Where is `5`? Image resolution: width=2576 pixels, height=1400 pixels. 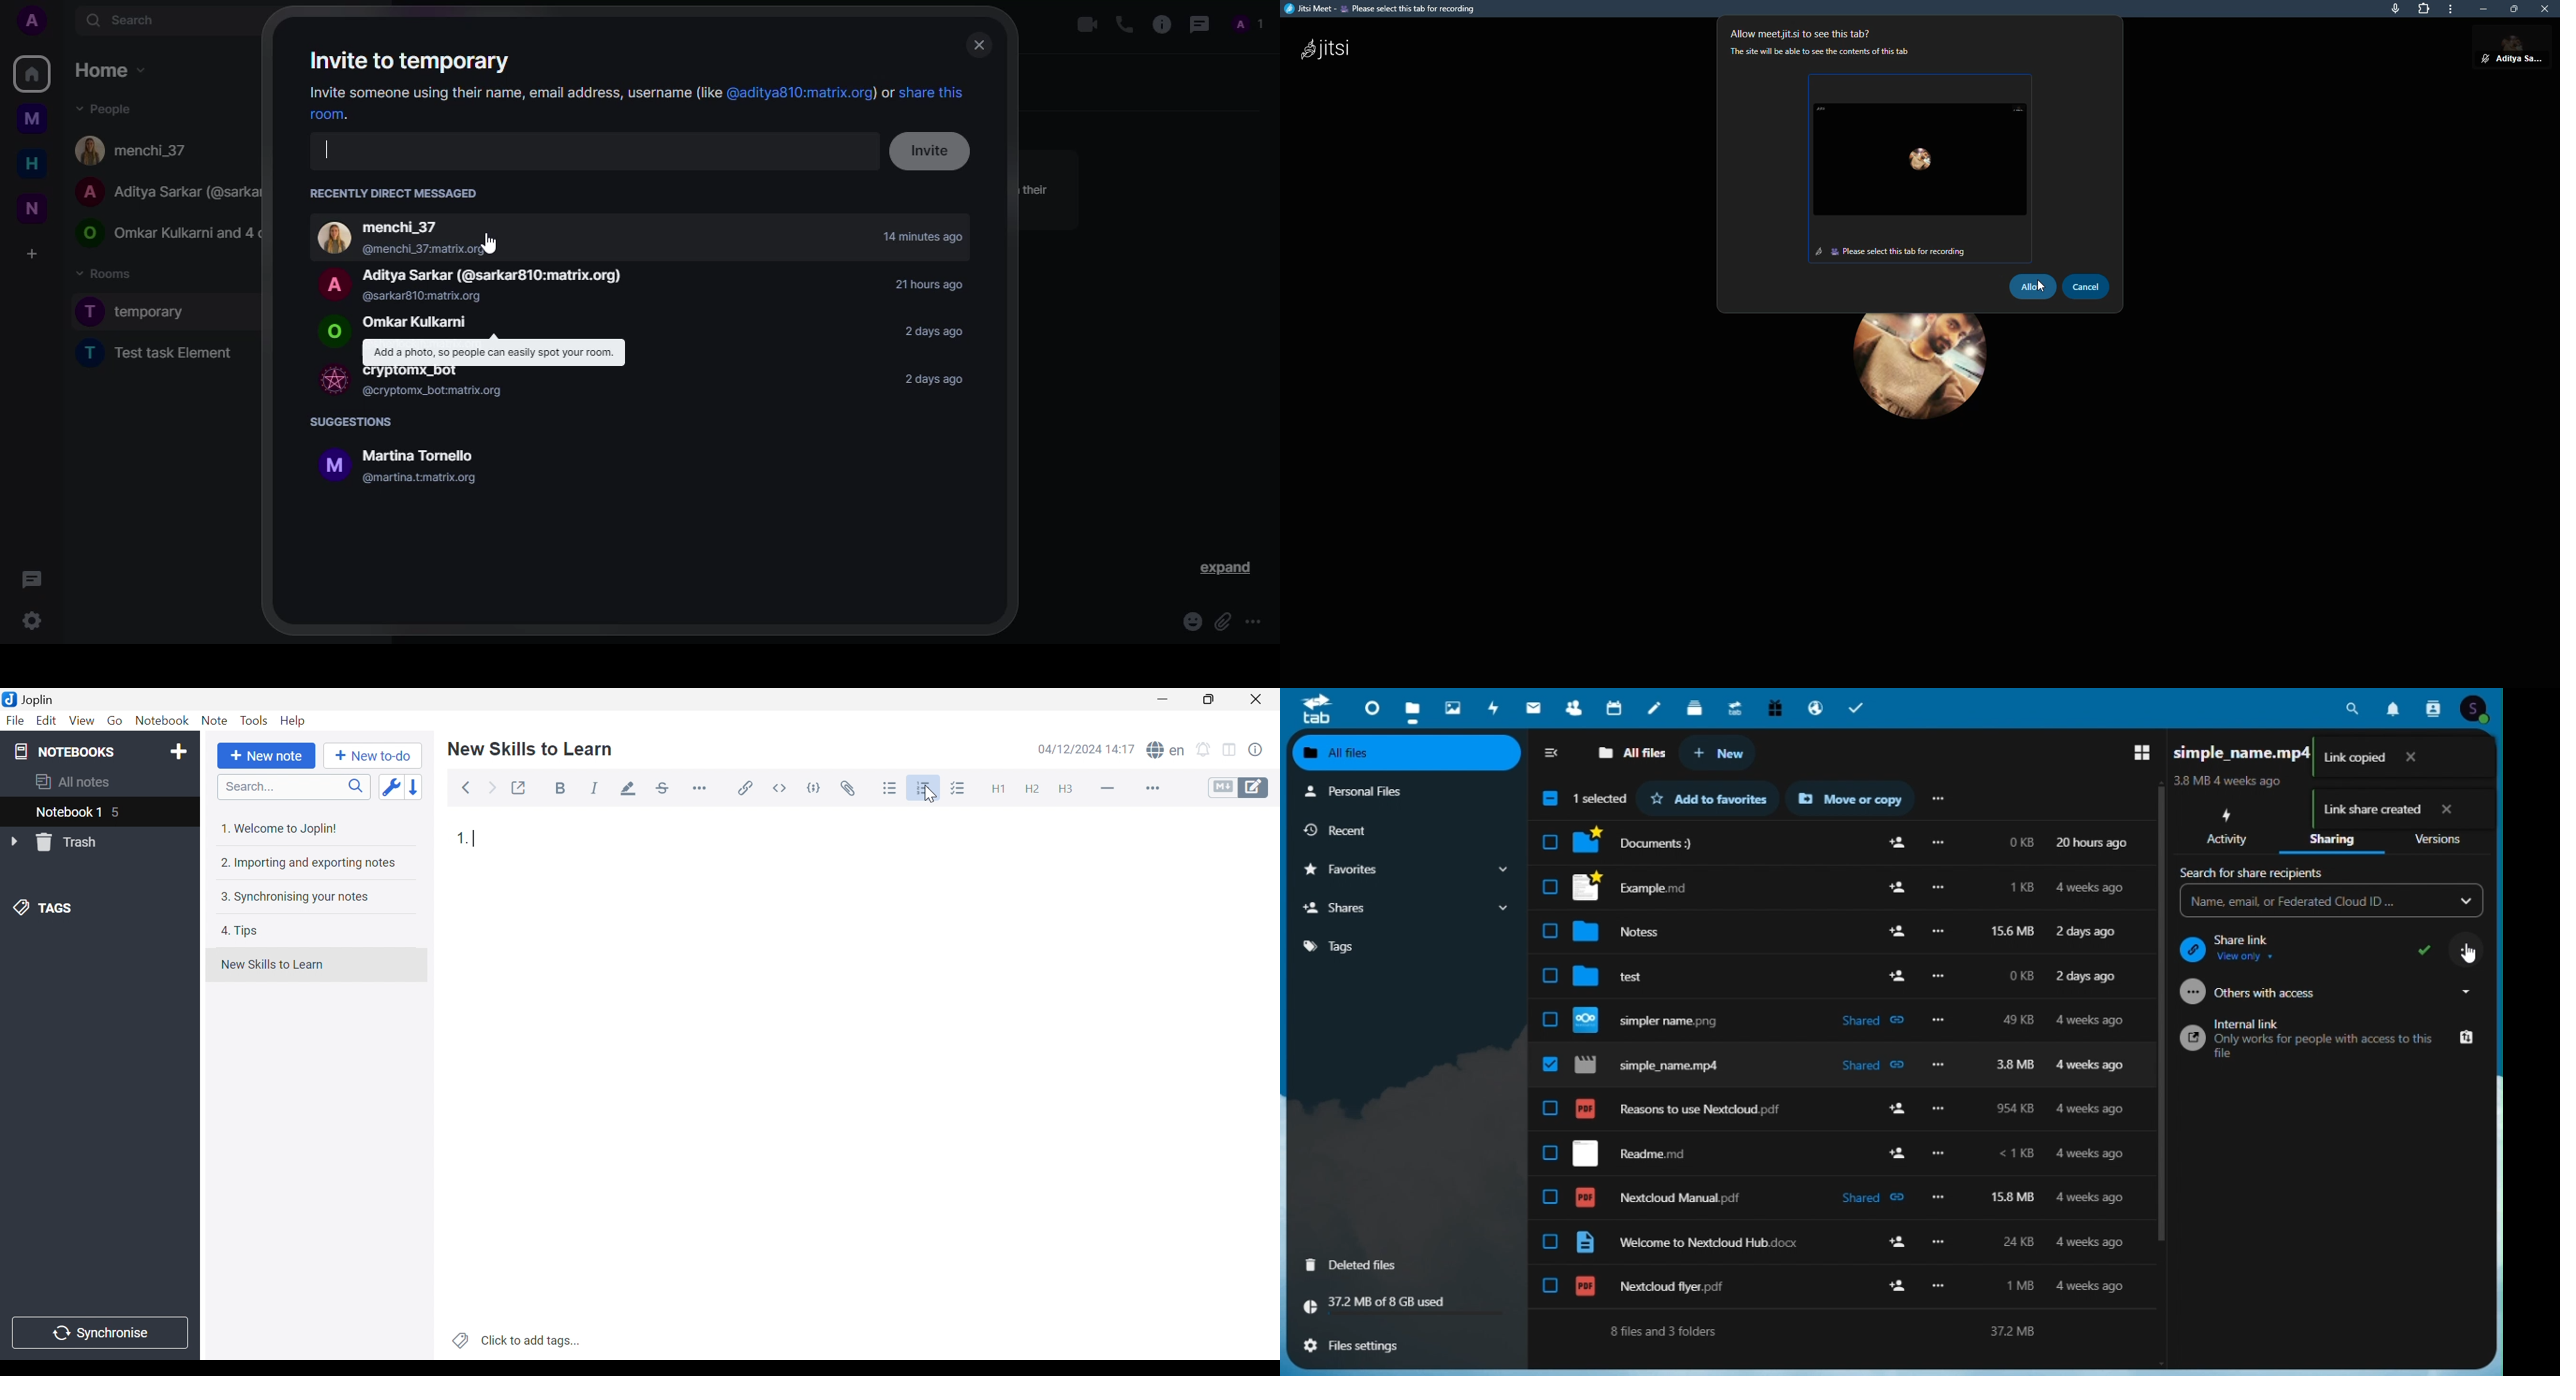
5 is located at coordinates (118, 814).